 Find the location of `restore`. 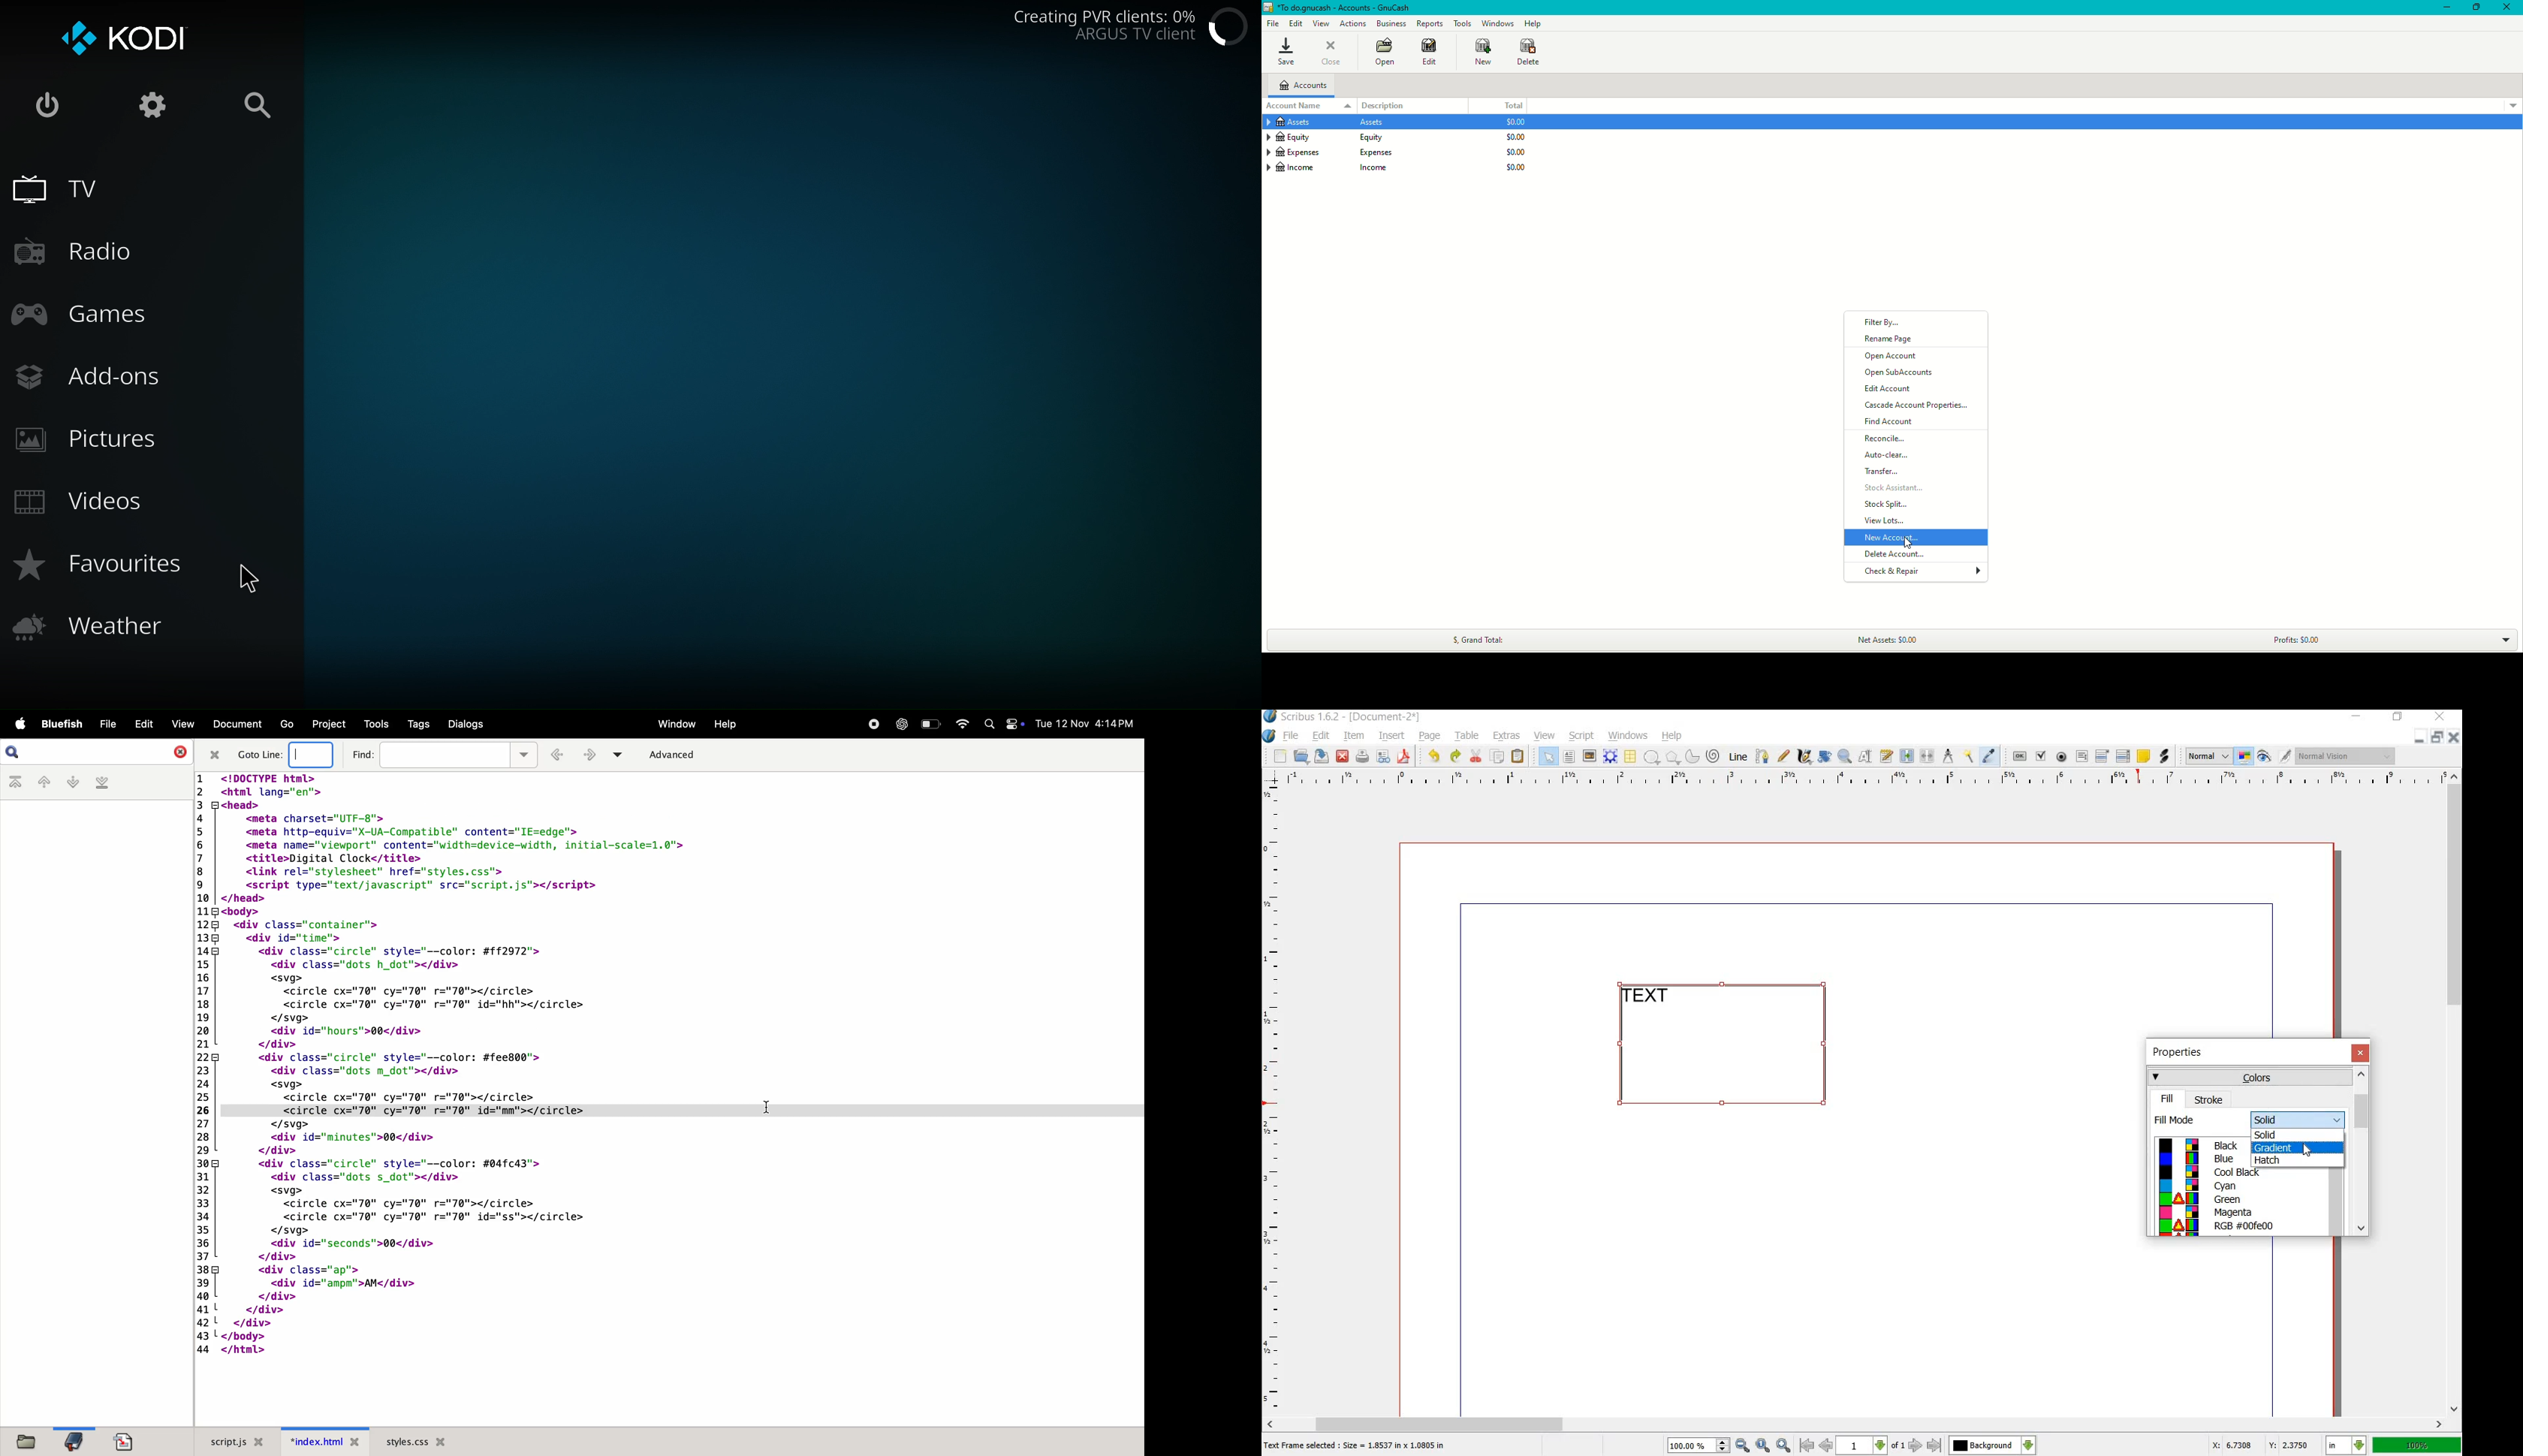

restore is located at coordinates (2437, 738).